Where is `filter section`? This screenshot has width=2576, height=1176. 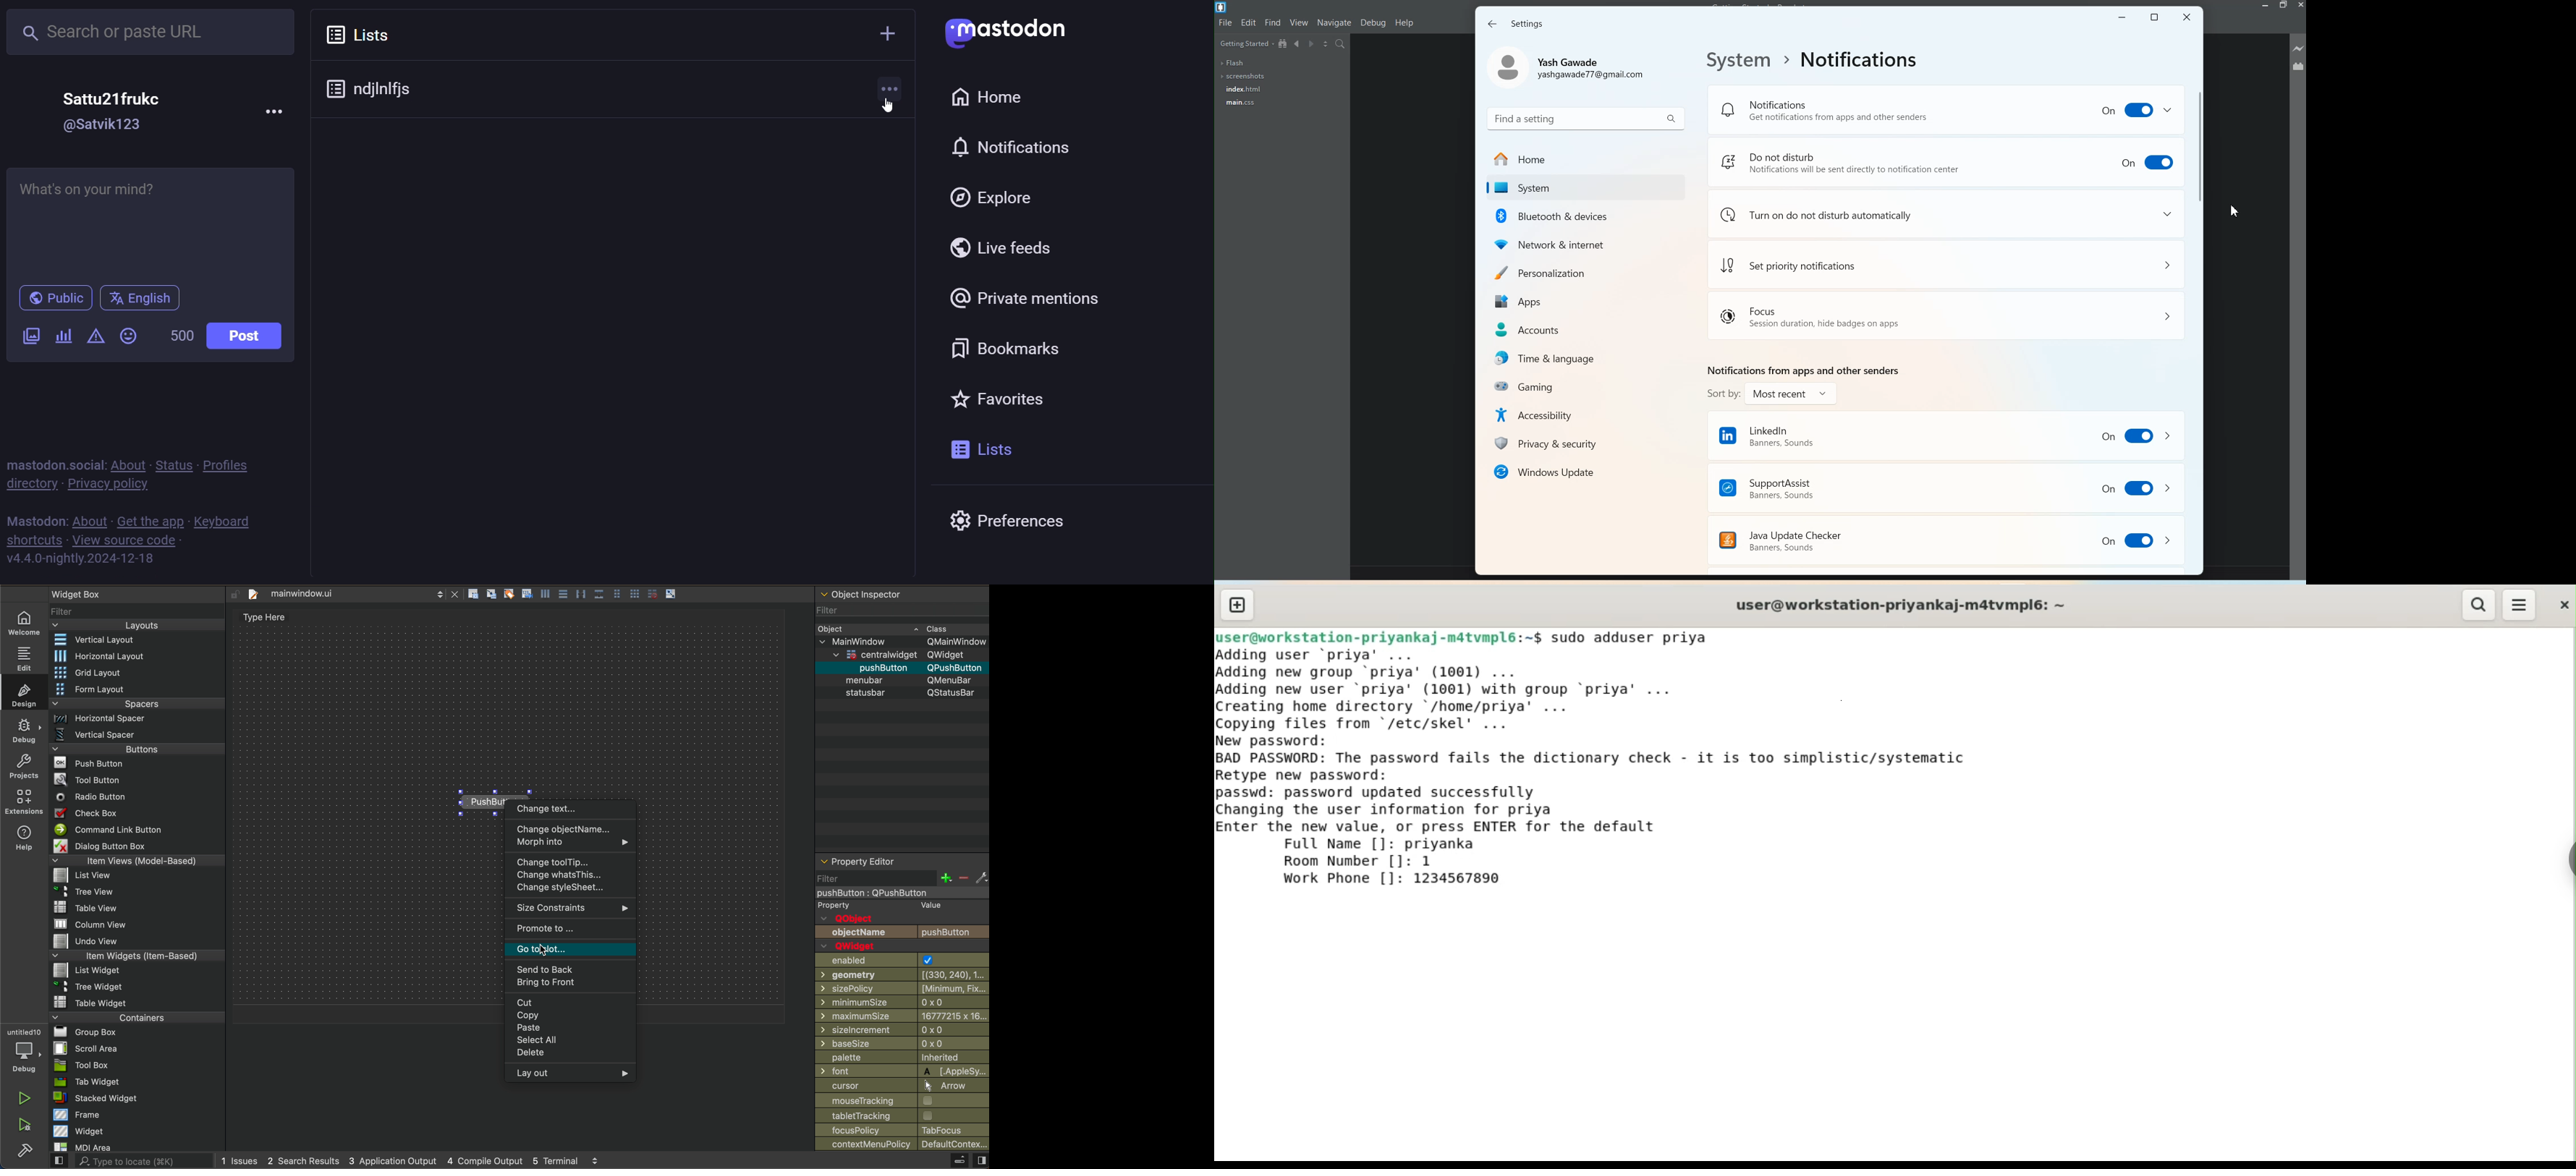
filter section is located at coordinates (902, 880).